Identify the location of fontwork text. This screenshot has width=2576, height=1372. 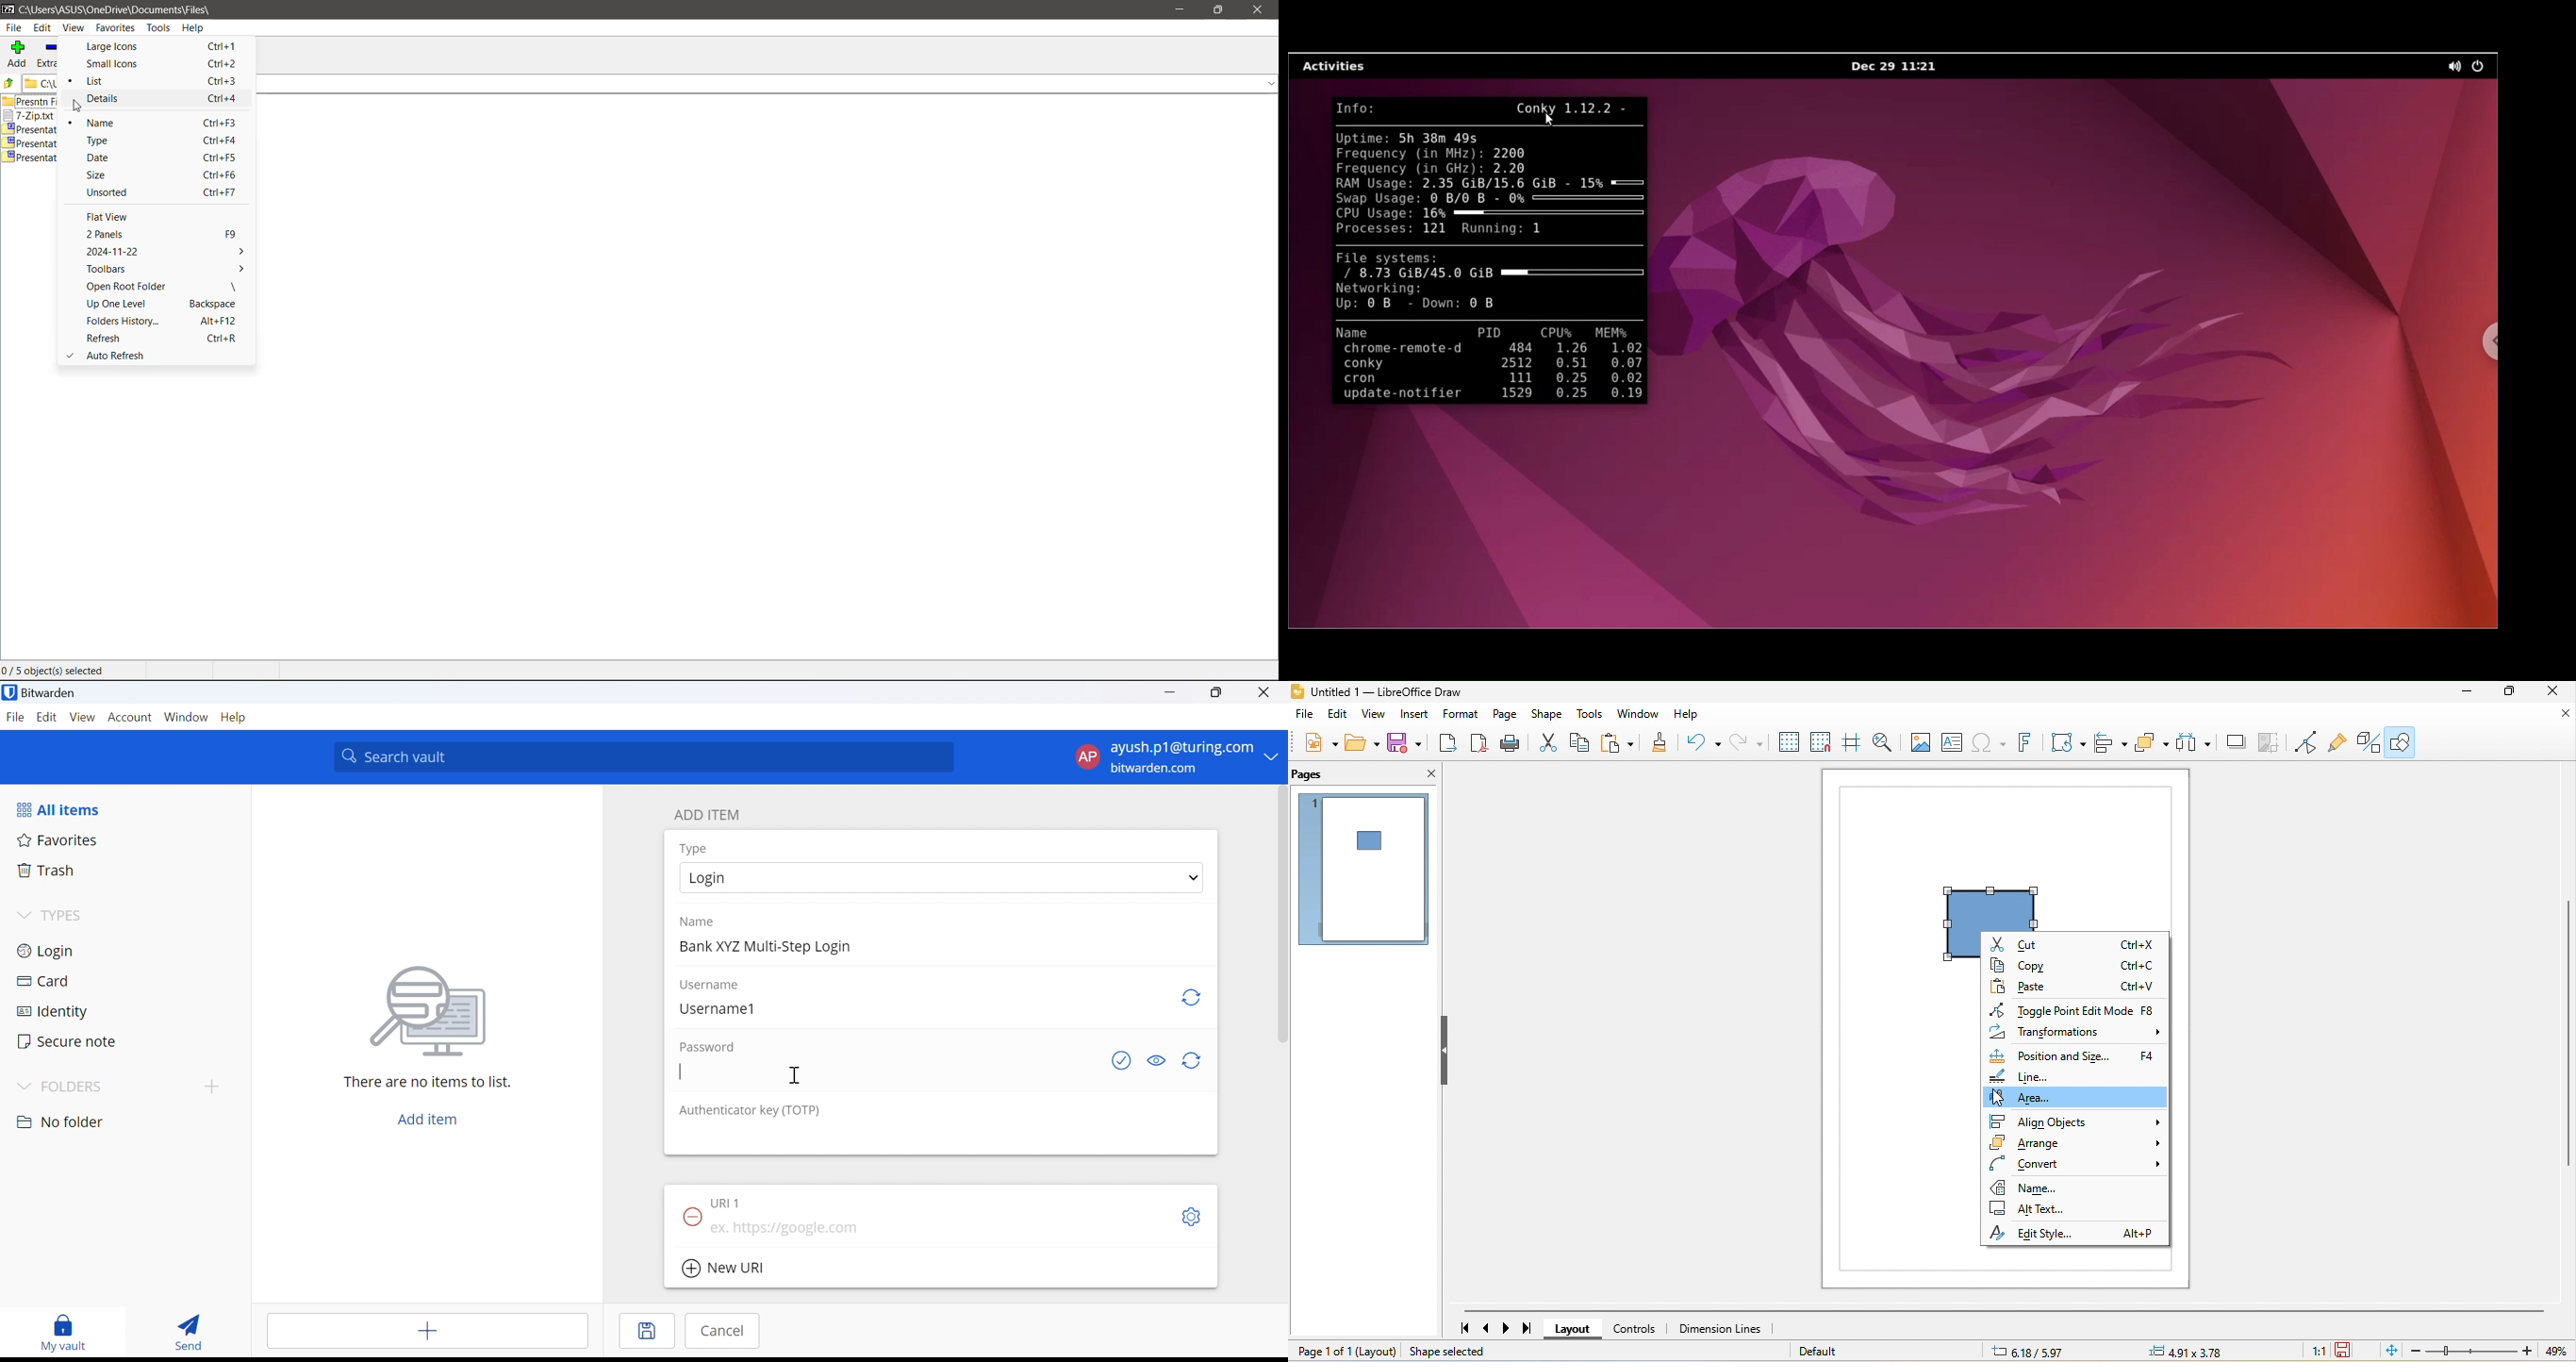
(2024, 743).